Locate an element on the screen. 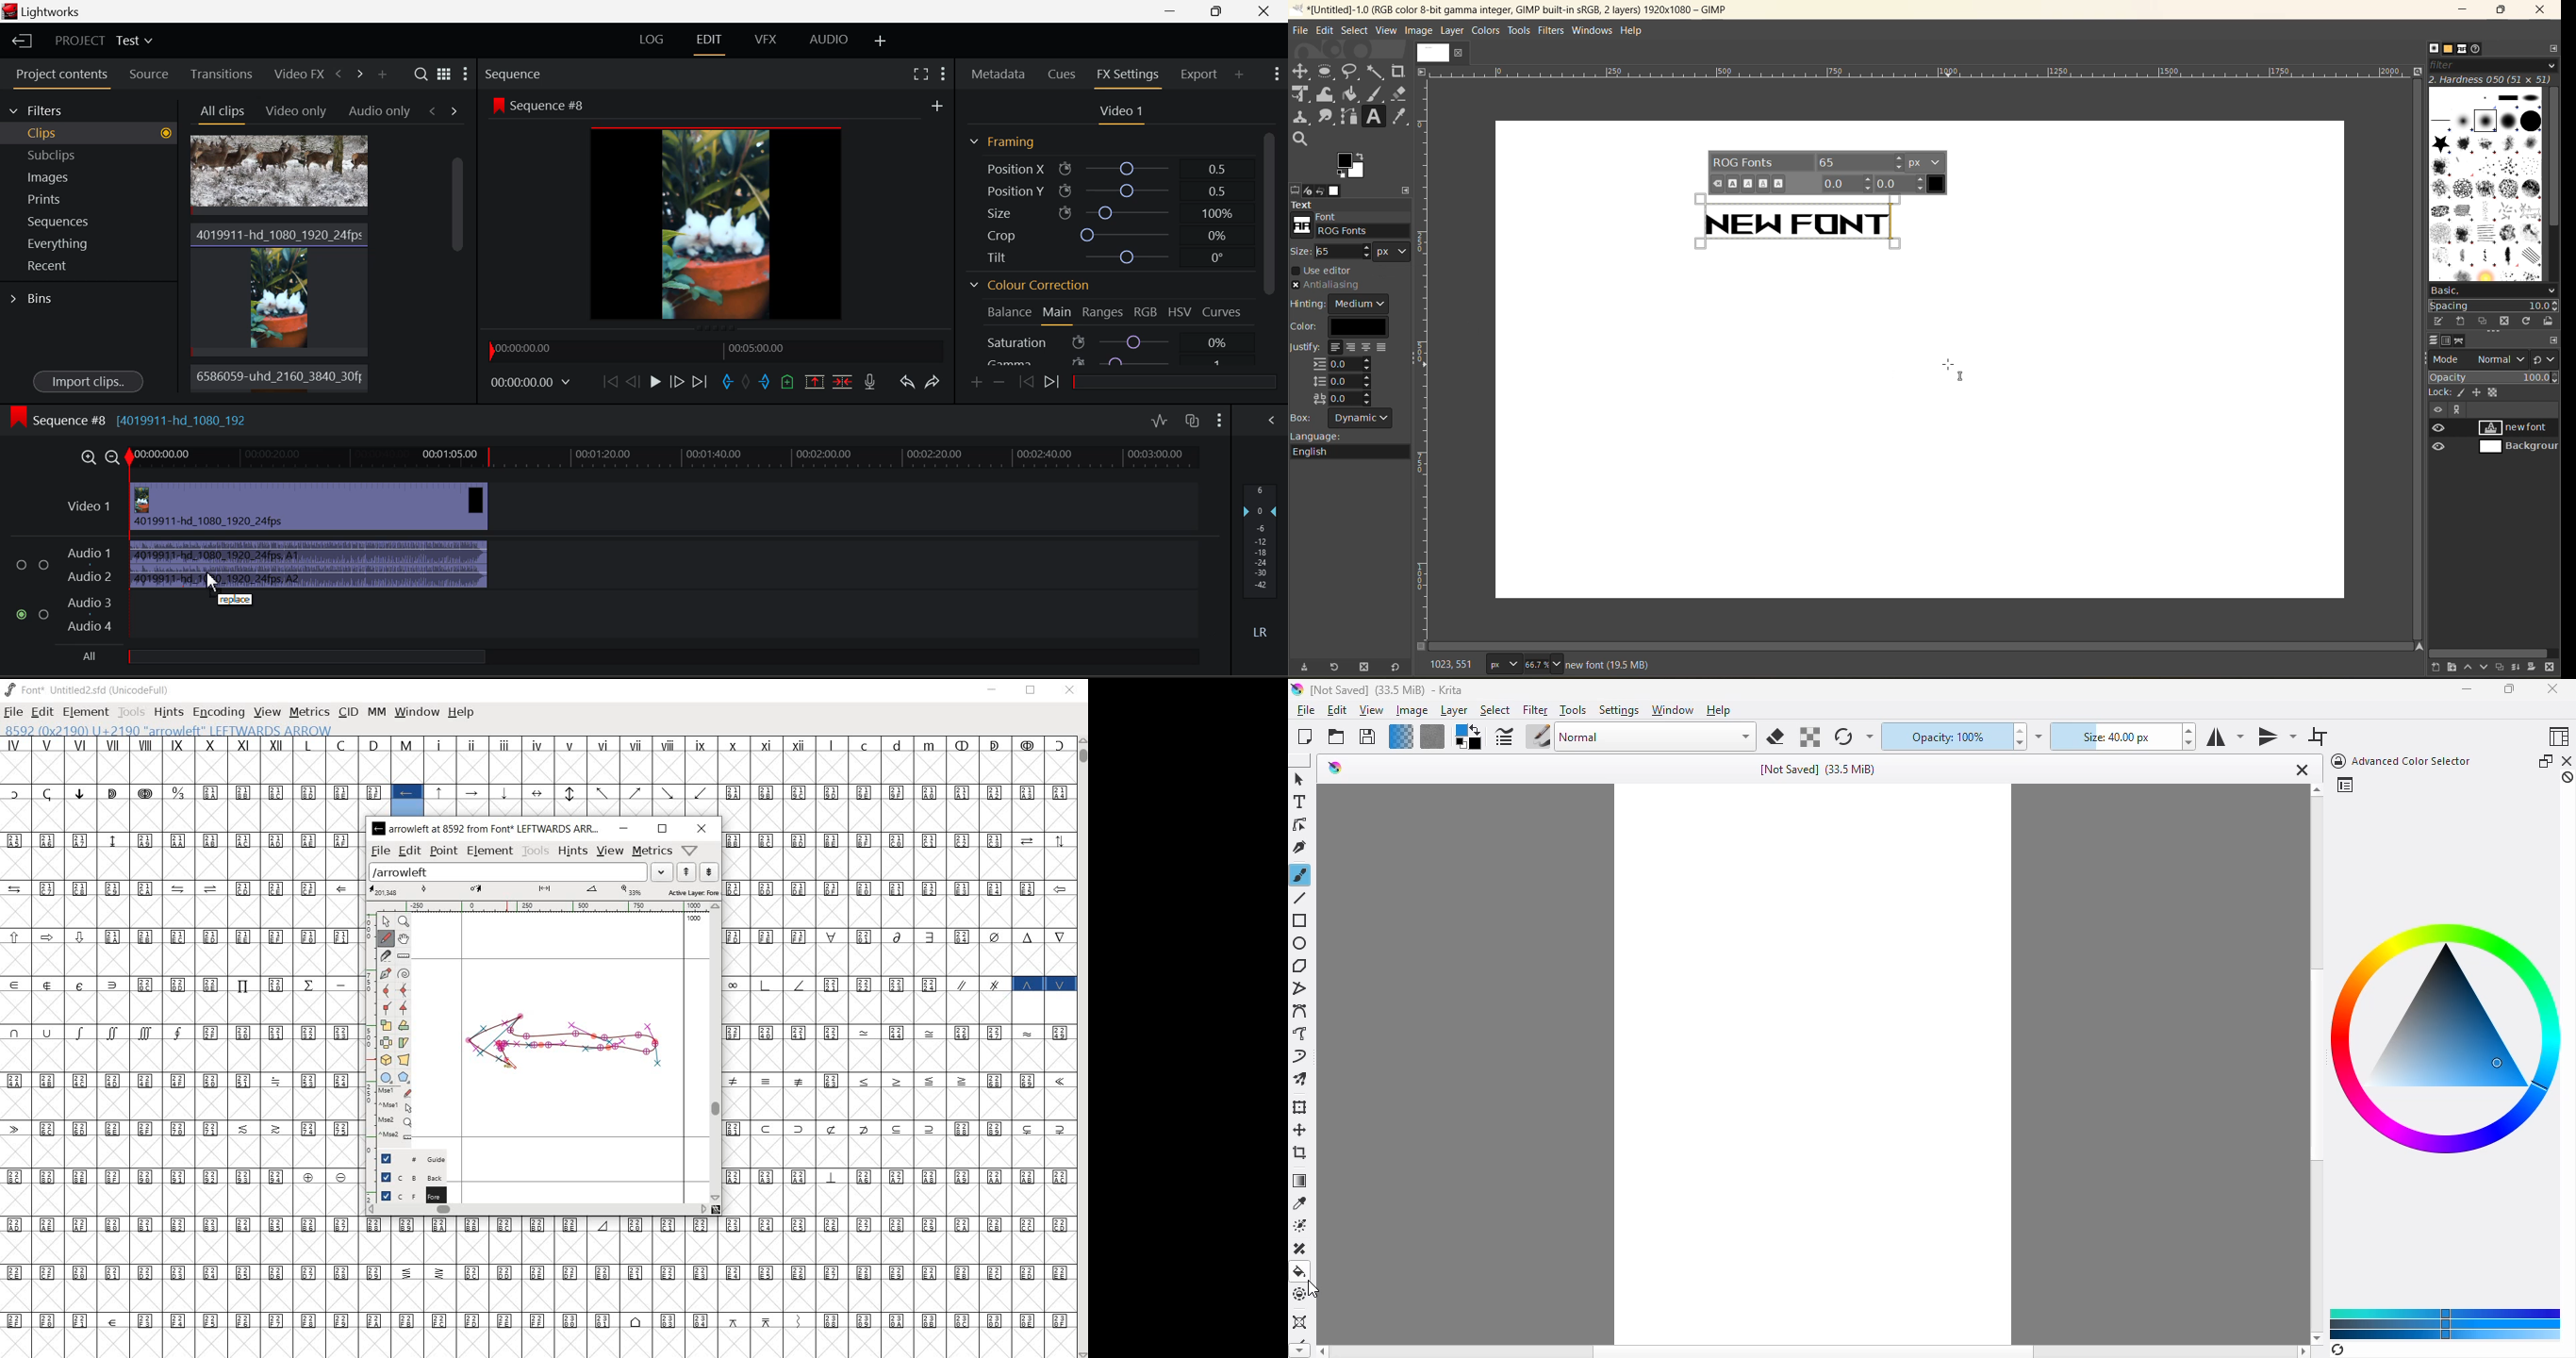 This screenshot has height=1372, width=2576. transform a layer or a selection is located at coordinates (1302, 1107).